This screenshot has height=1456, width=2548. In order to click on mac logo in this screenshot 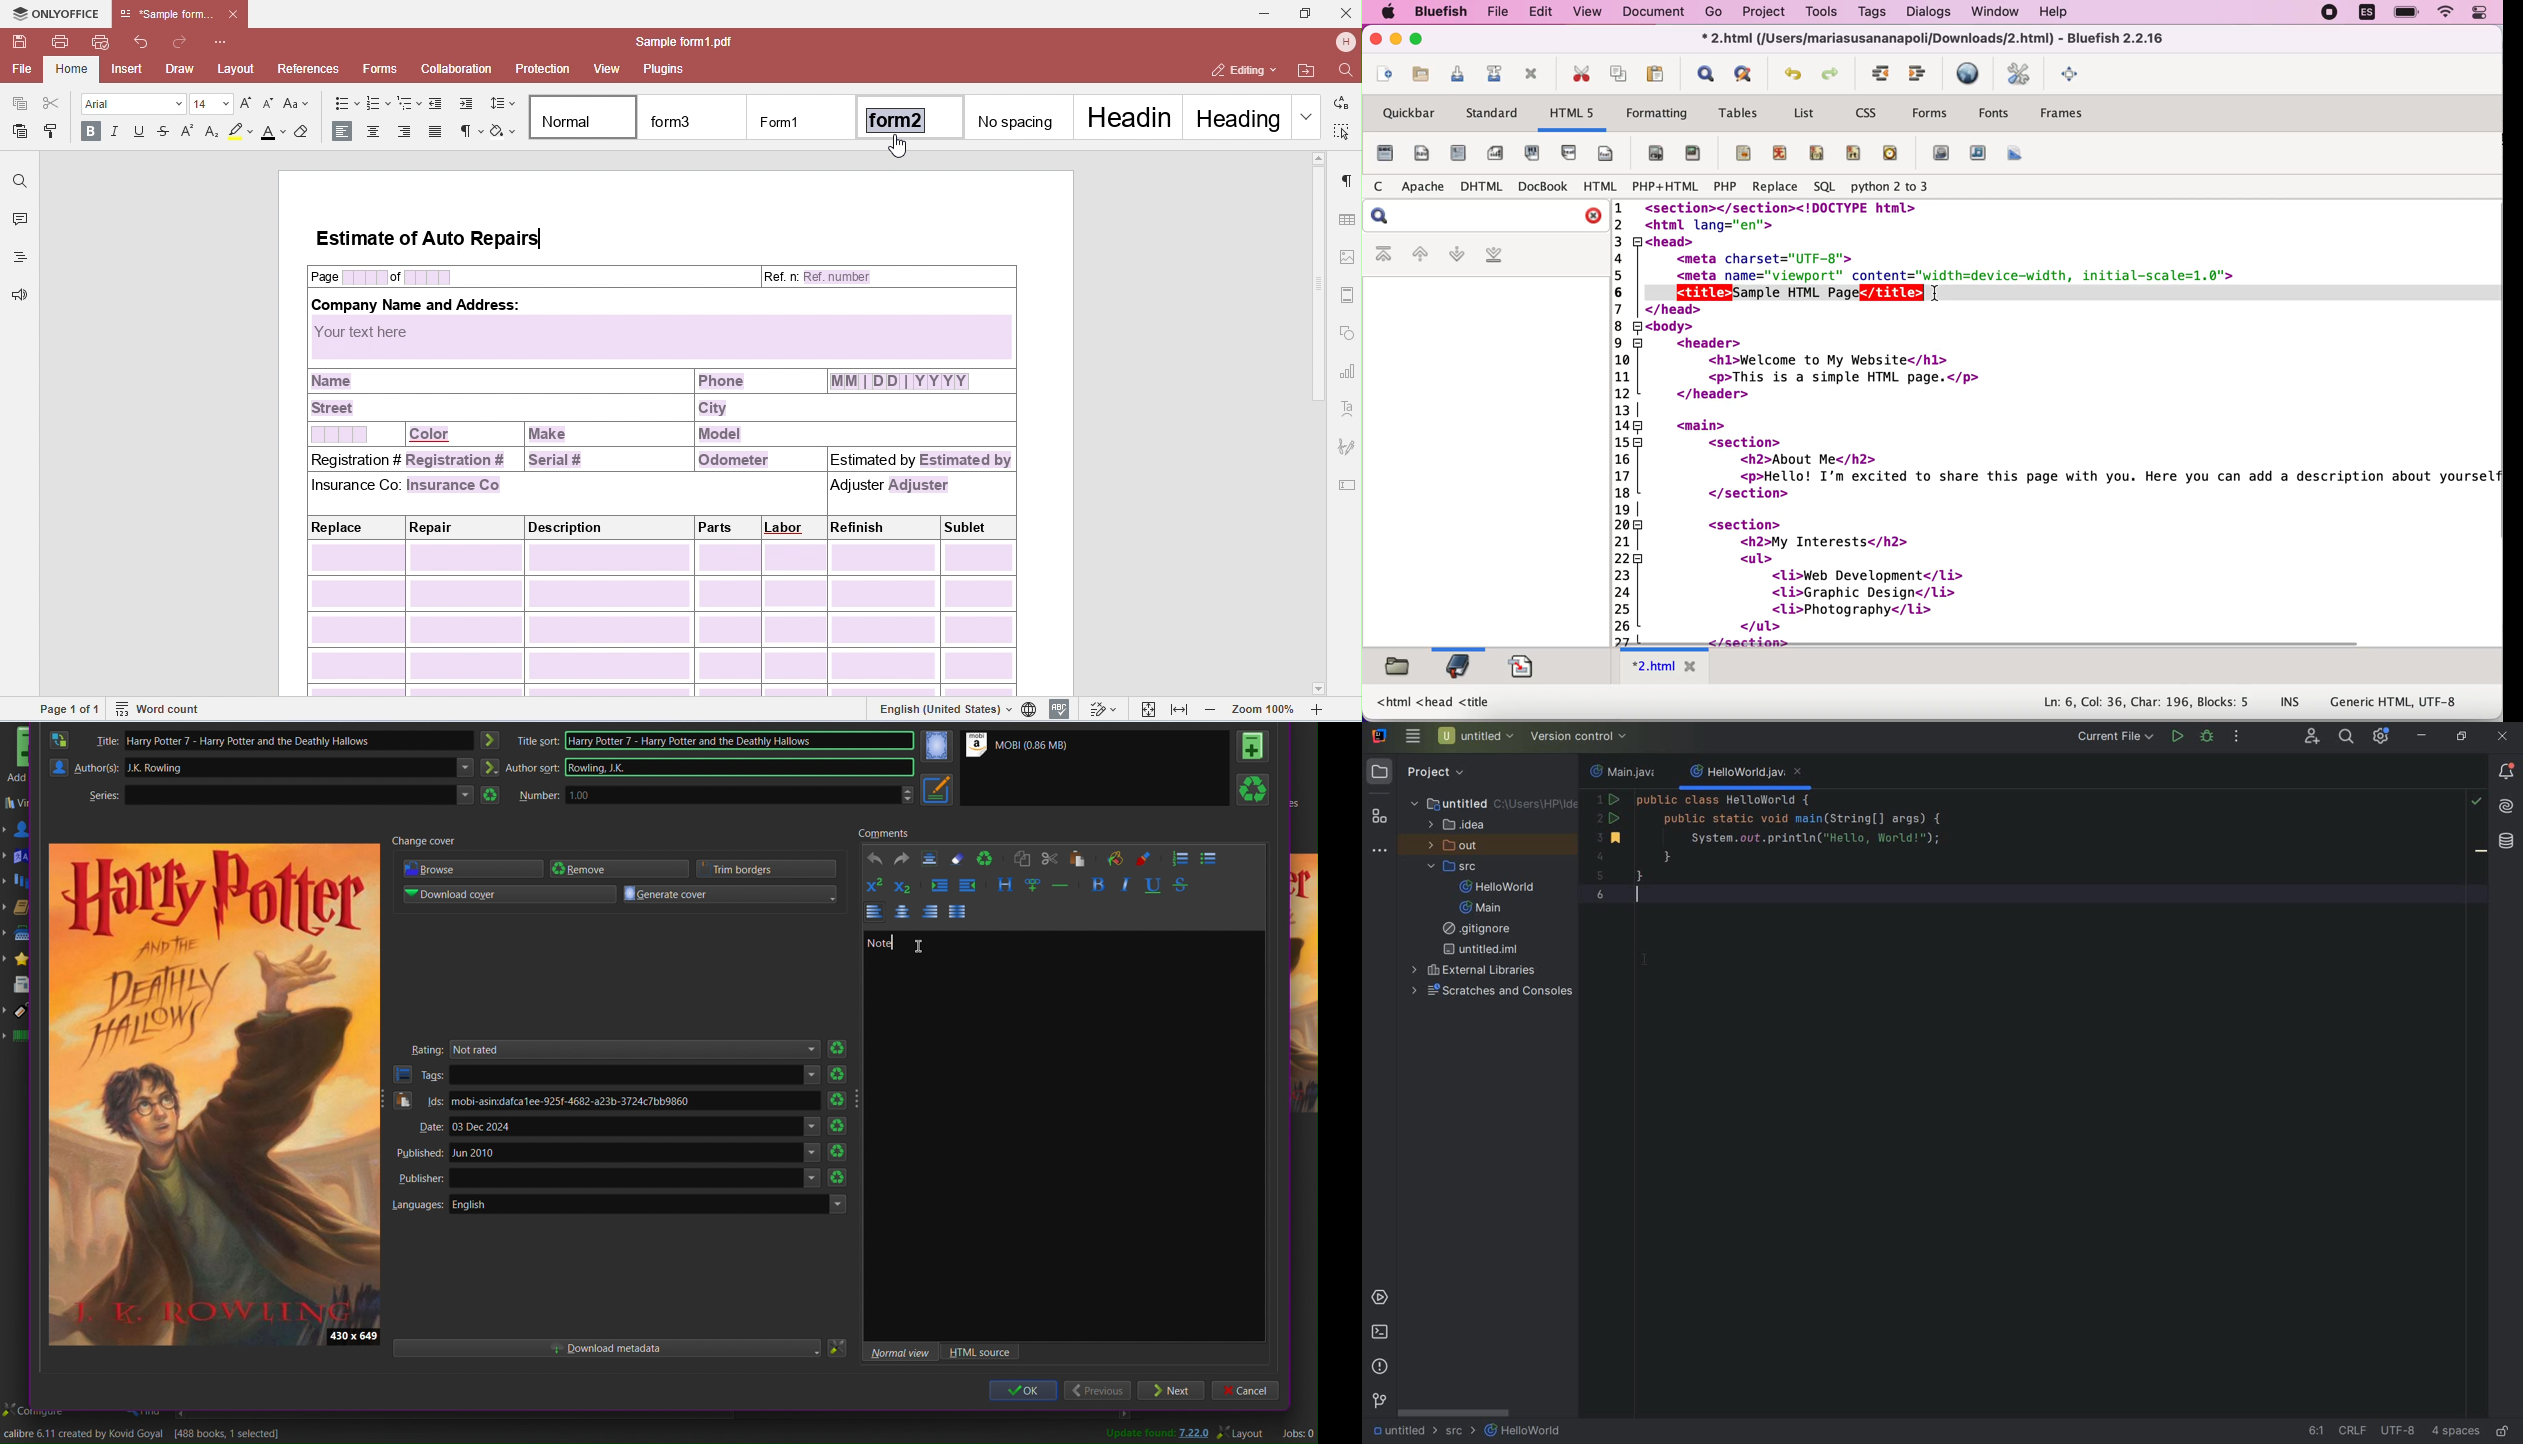, I will do `click(1389, 12)`.